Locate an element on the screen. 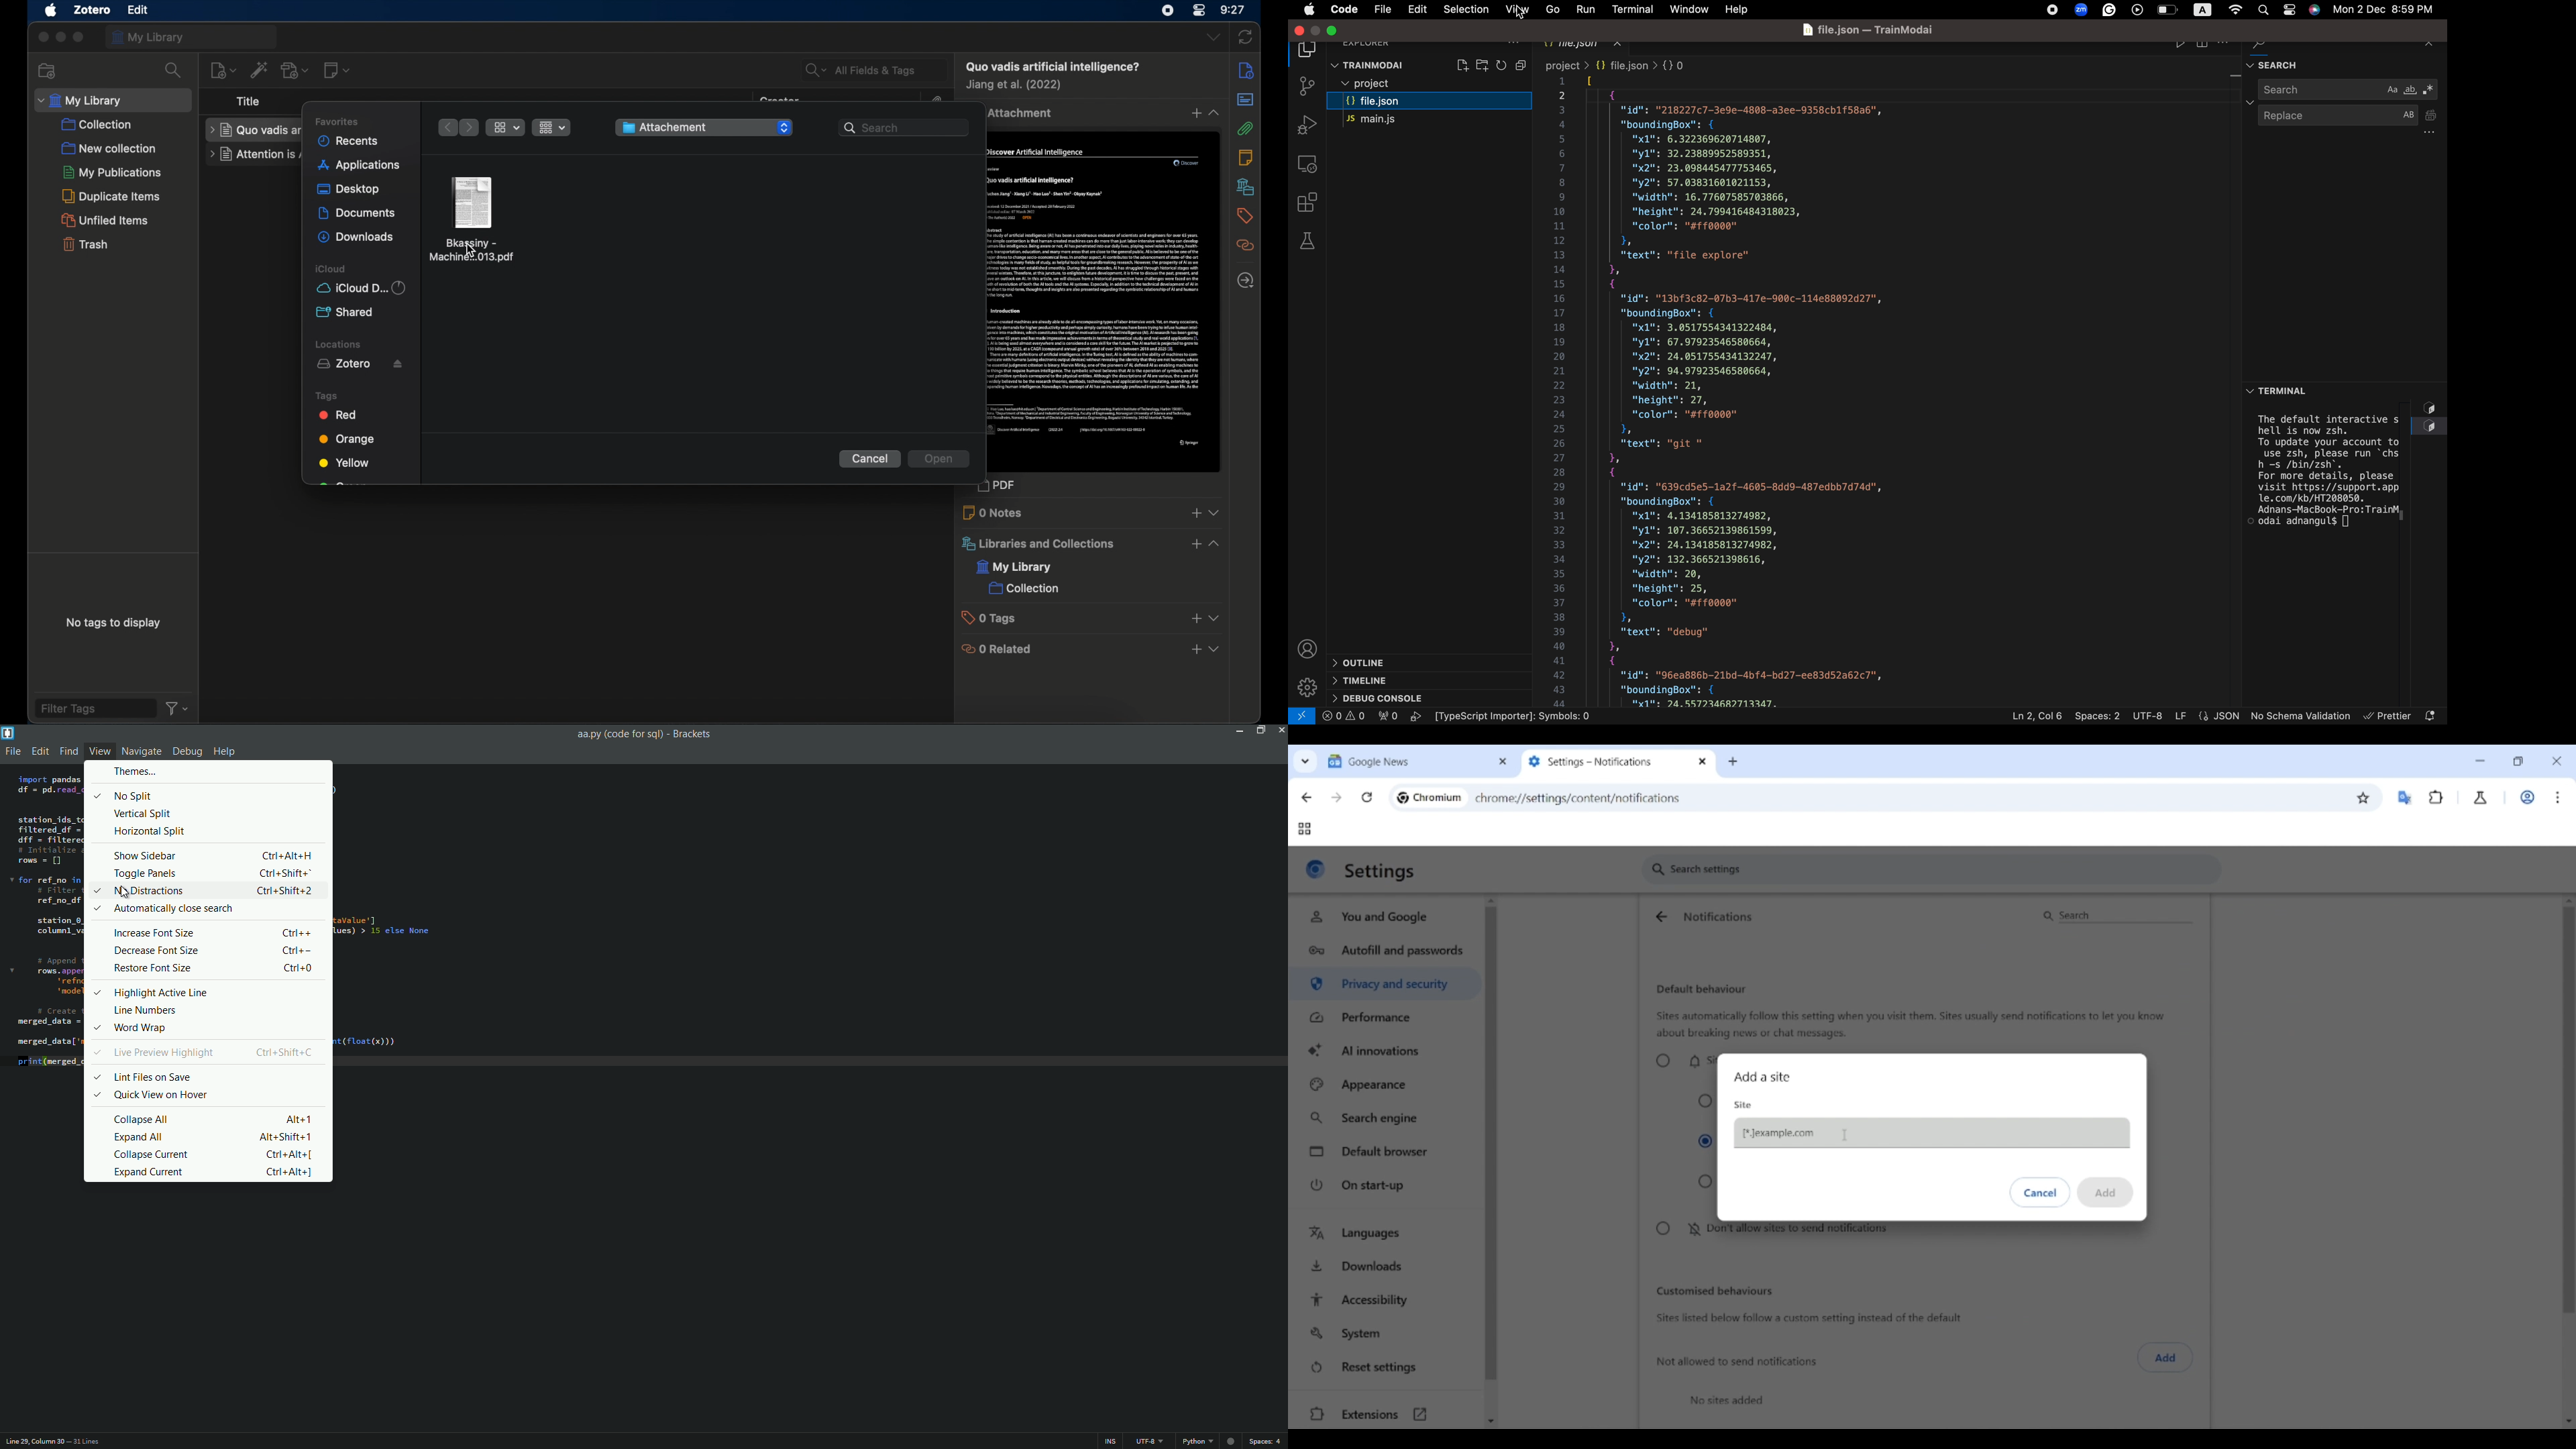 The height and width of the screenshot is (1456, 2576). Settings is located at coordinates (1307, 688).